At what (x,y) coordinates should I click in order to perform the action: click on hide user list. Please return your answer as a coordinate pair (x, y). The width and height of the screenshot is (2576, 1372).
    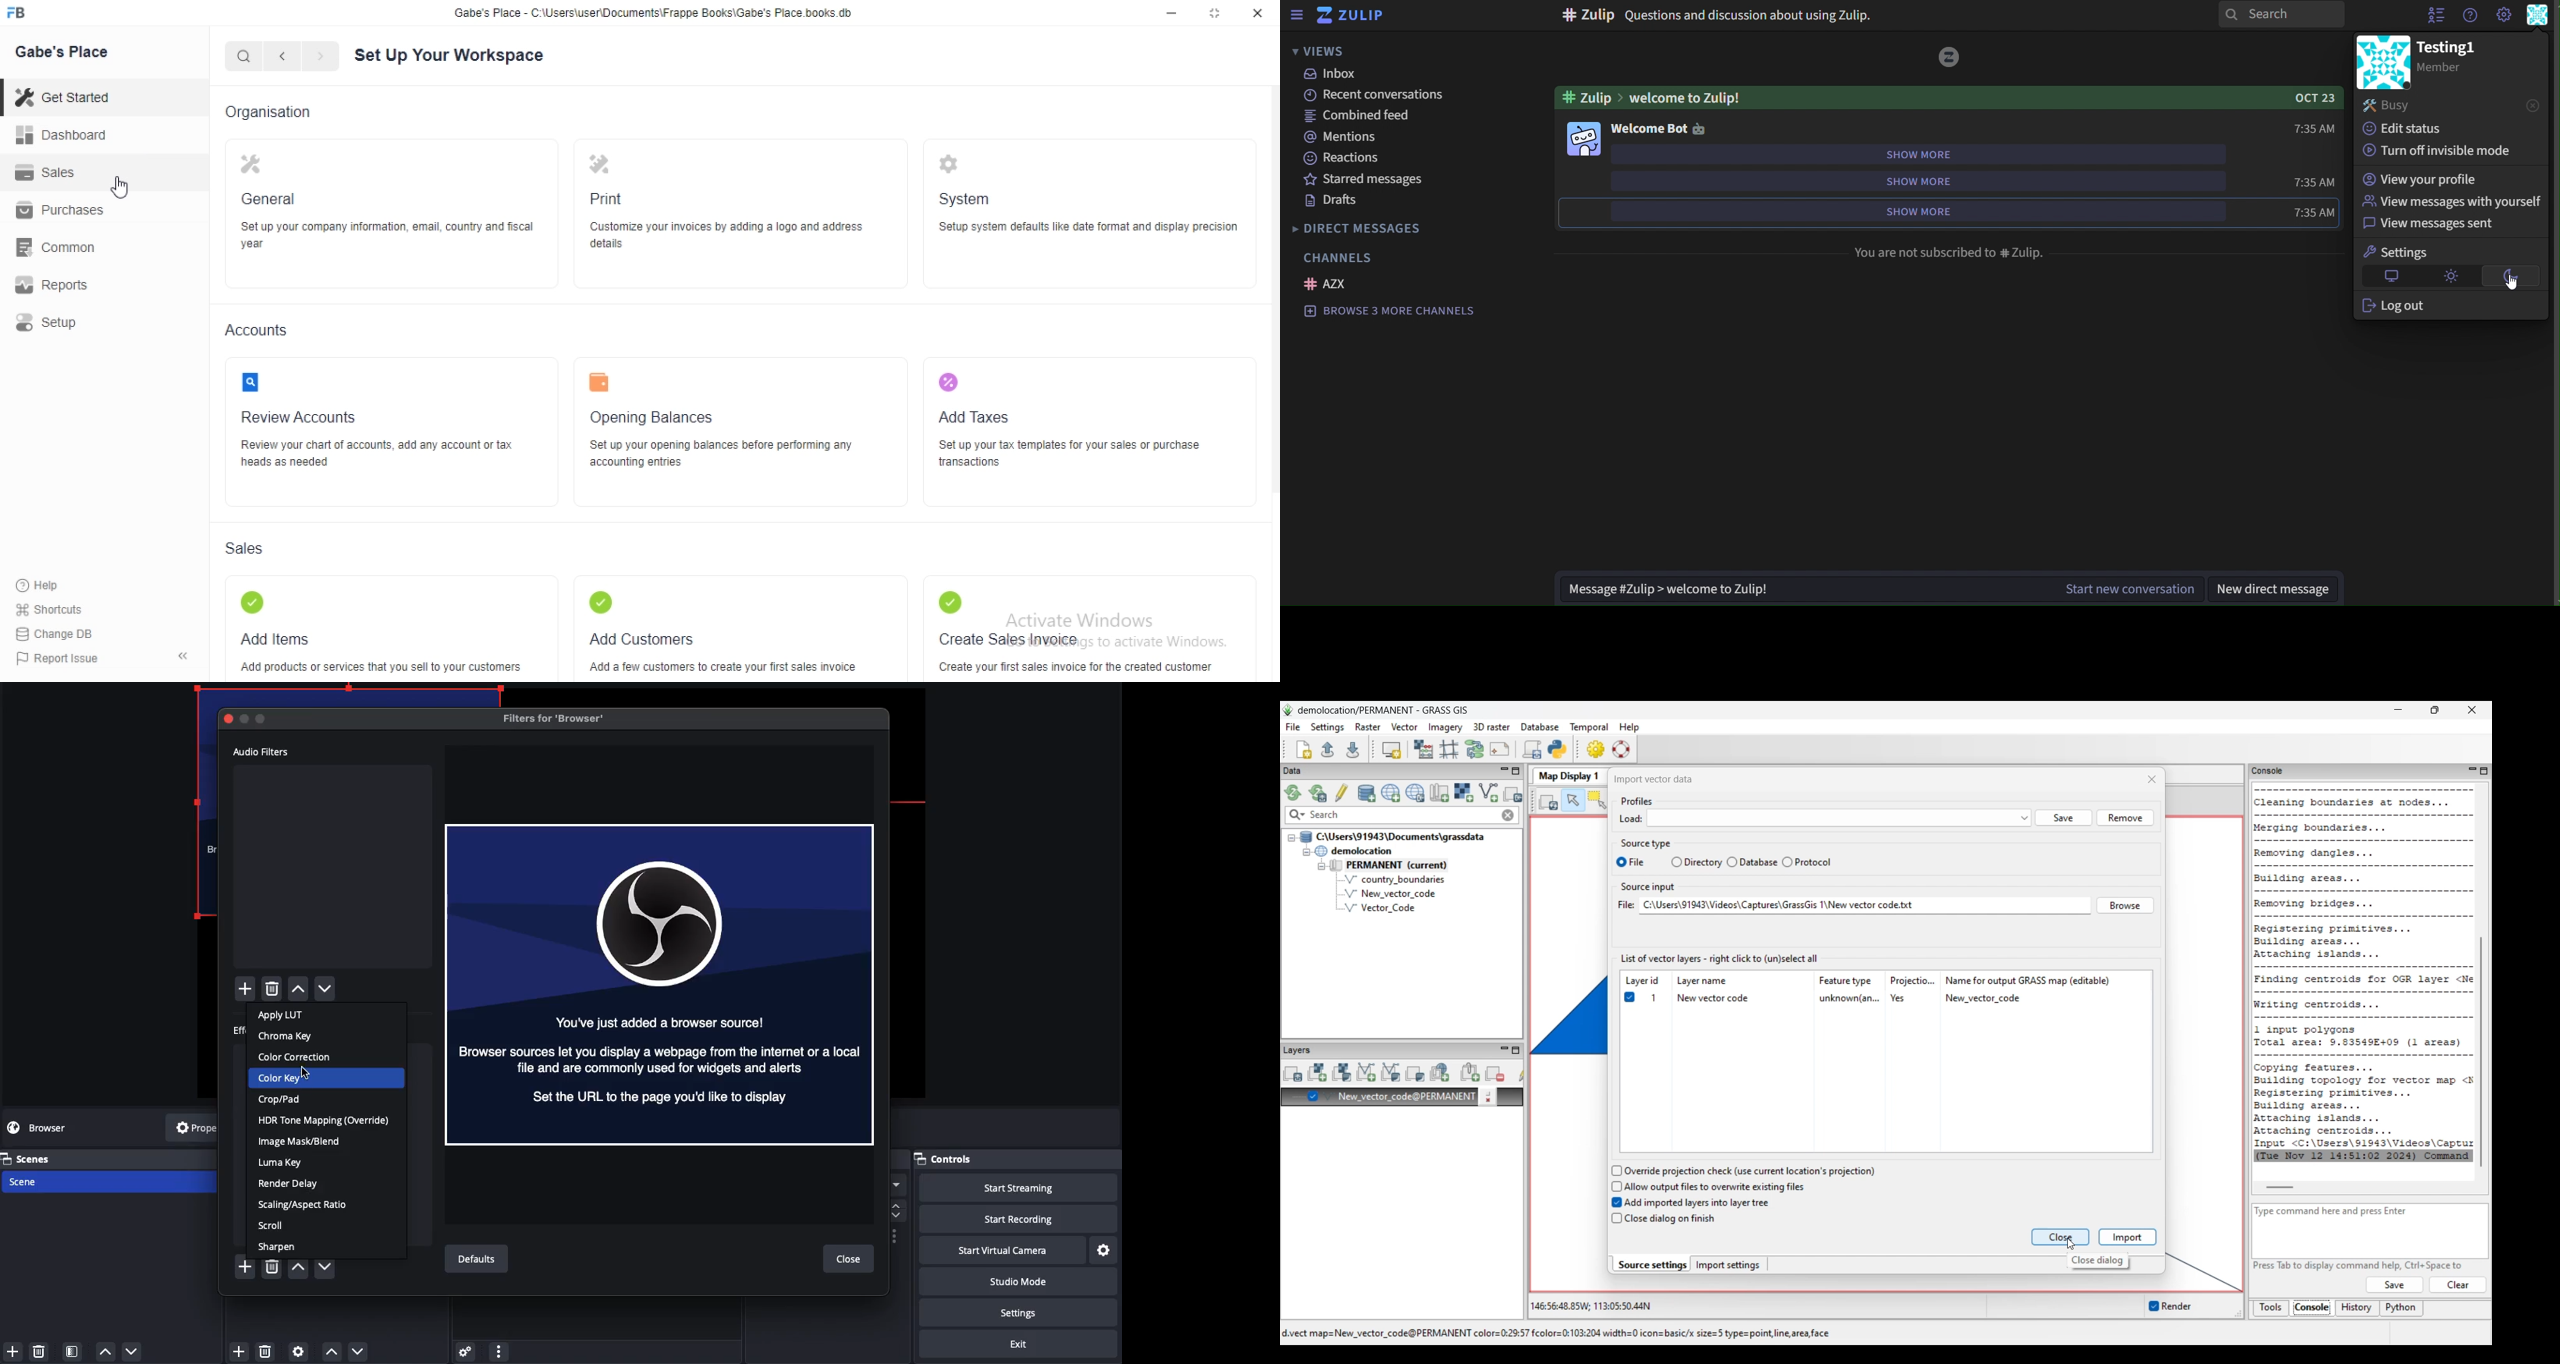
    Looking at the image, I should click on (2433, 16).